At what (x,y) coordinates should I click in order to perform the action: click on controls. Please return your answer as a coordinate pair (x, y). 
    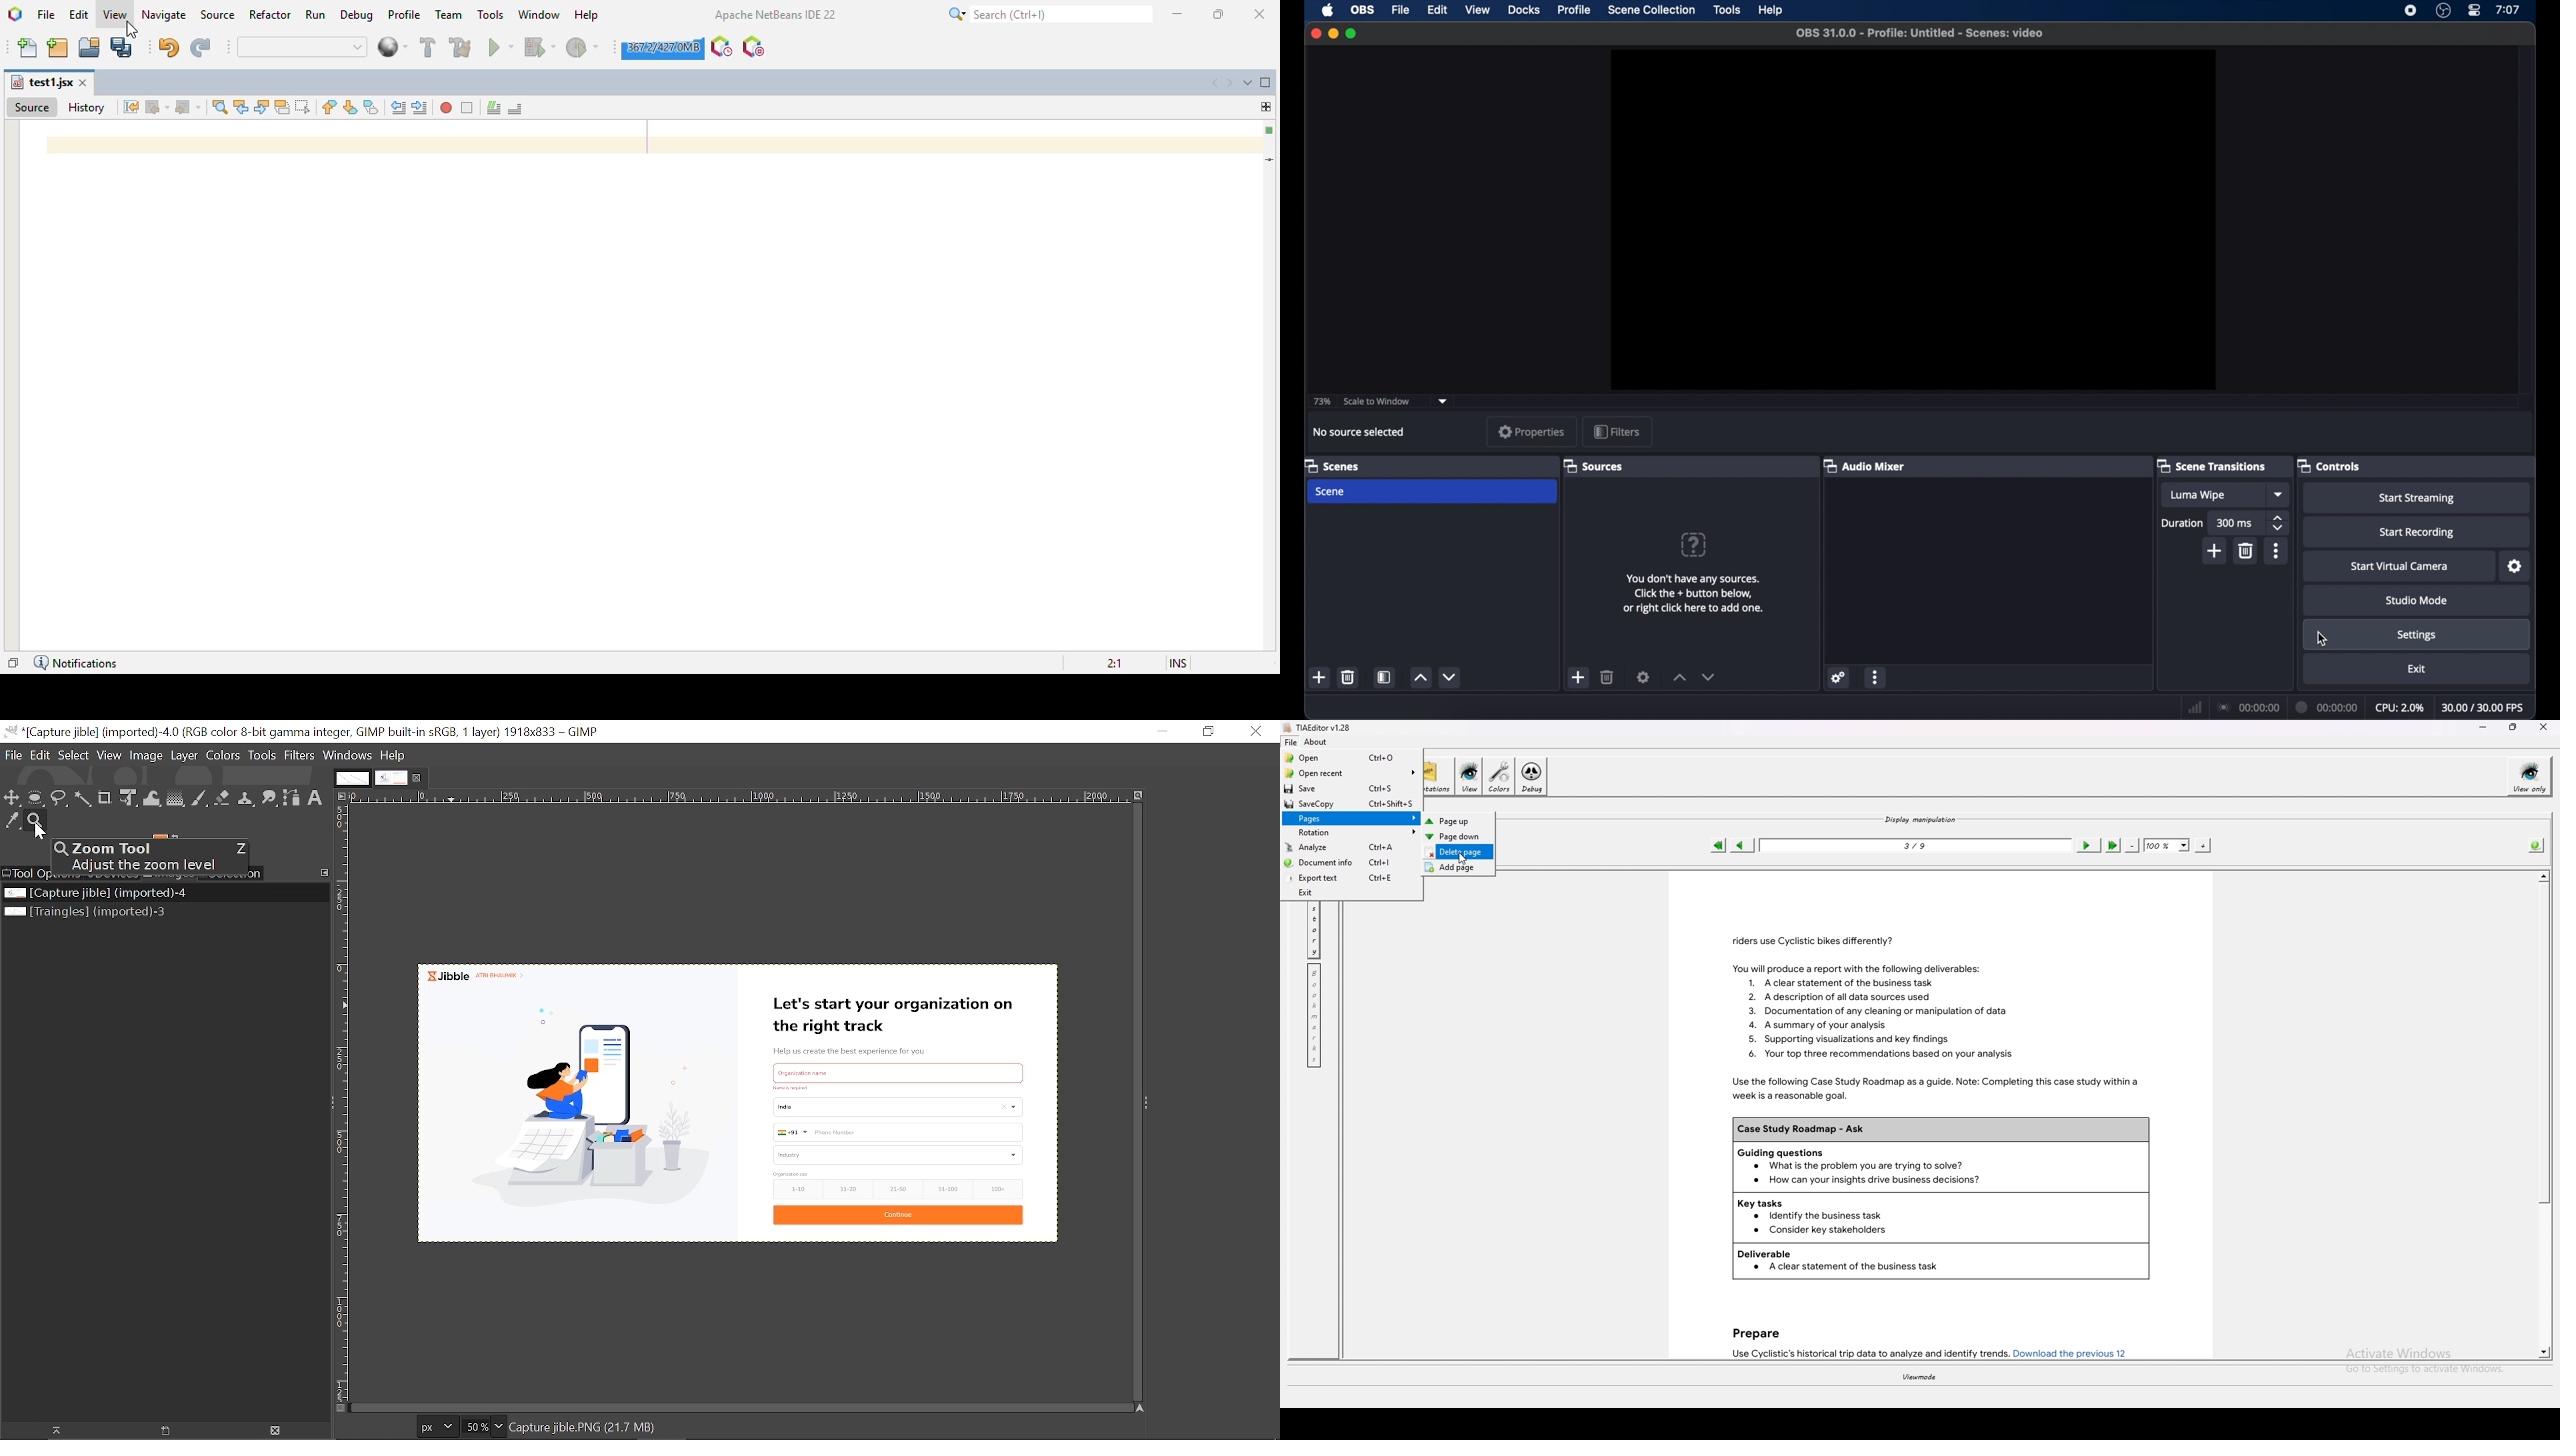
    Looking at the image, I should click on (2331, 467).